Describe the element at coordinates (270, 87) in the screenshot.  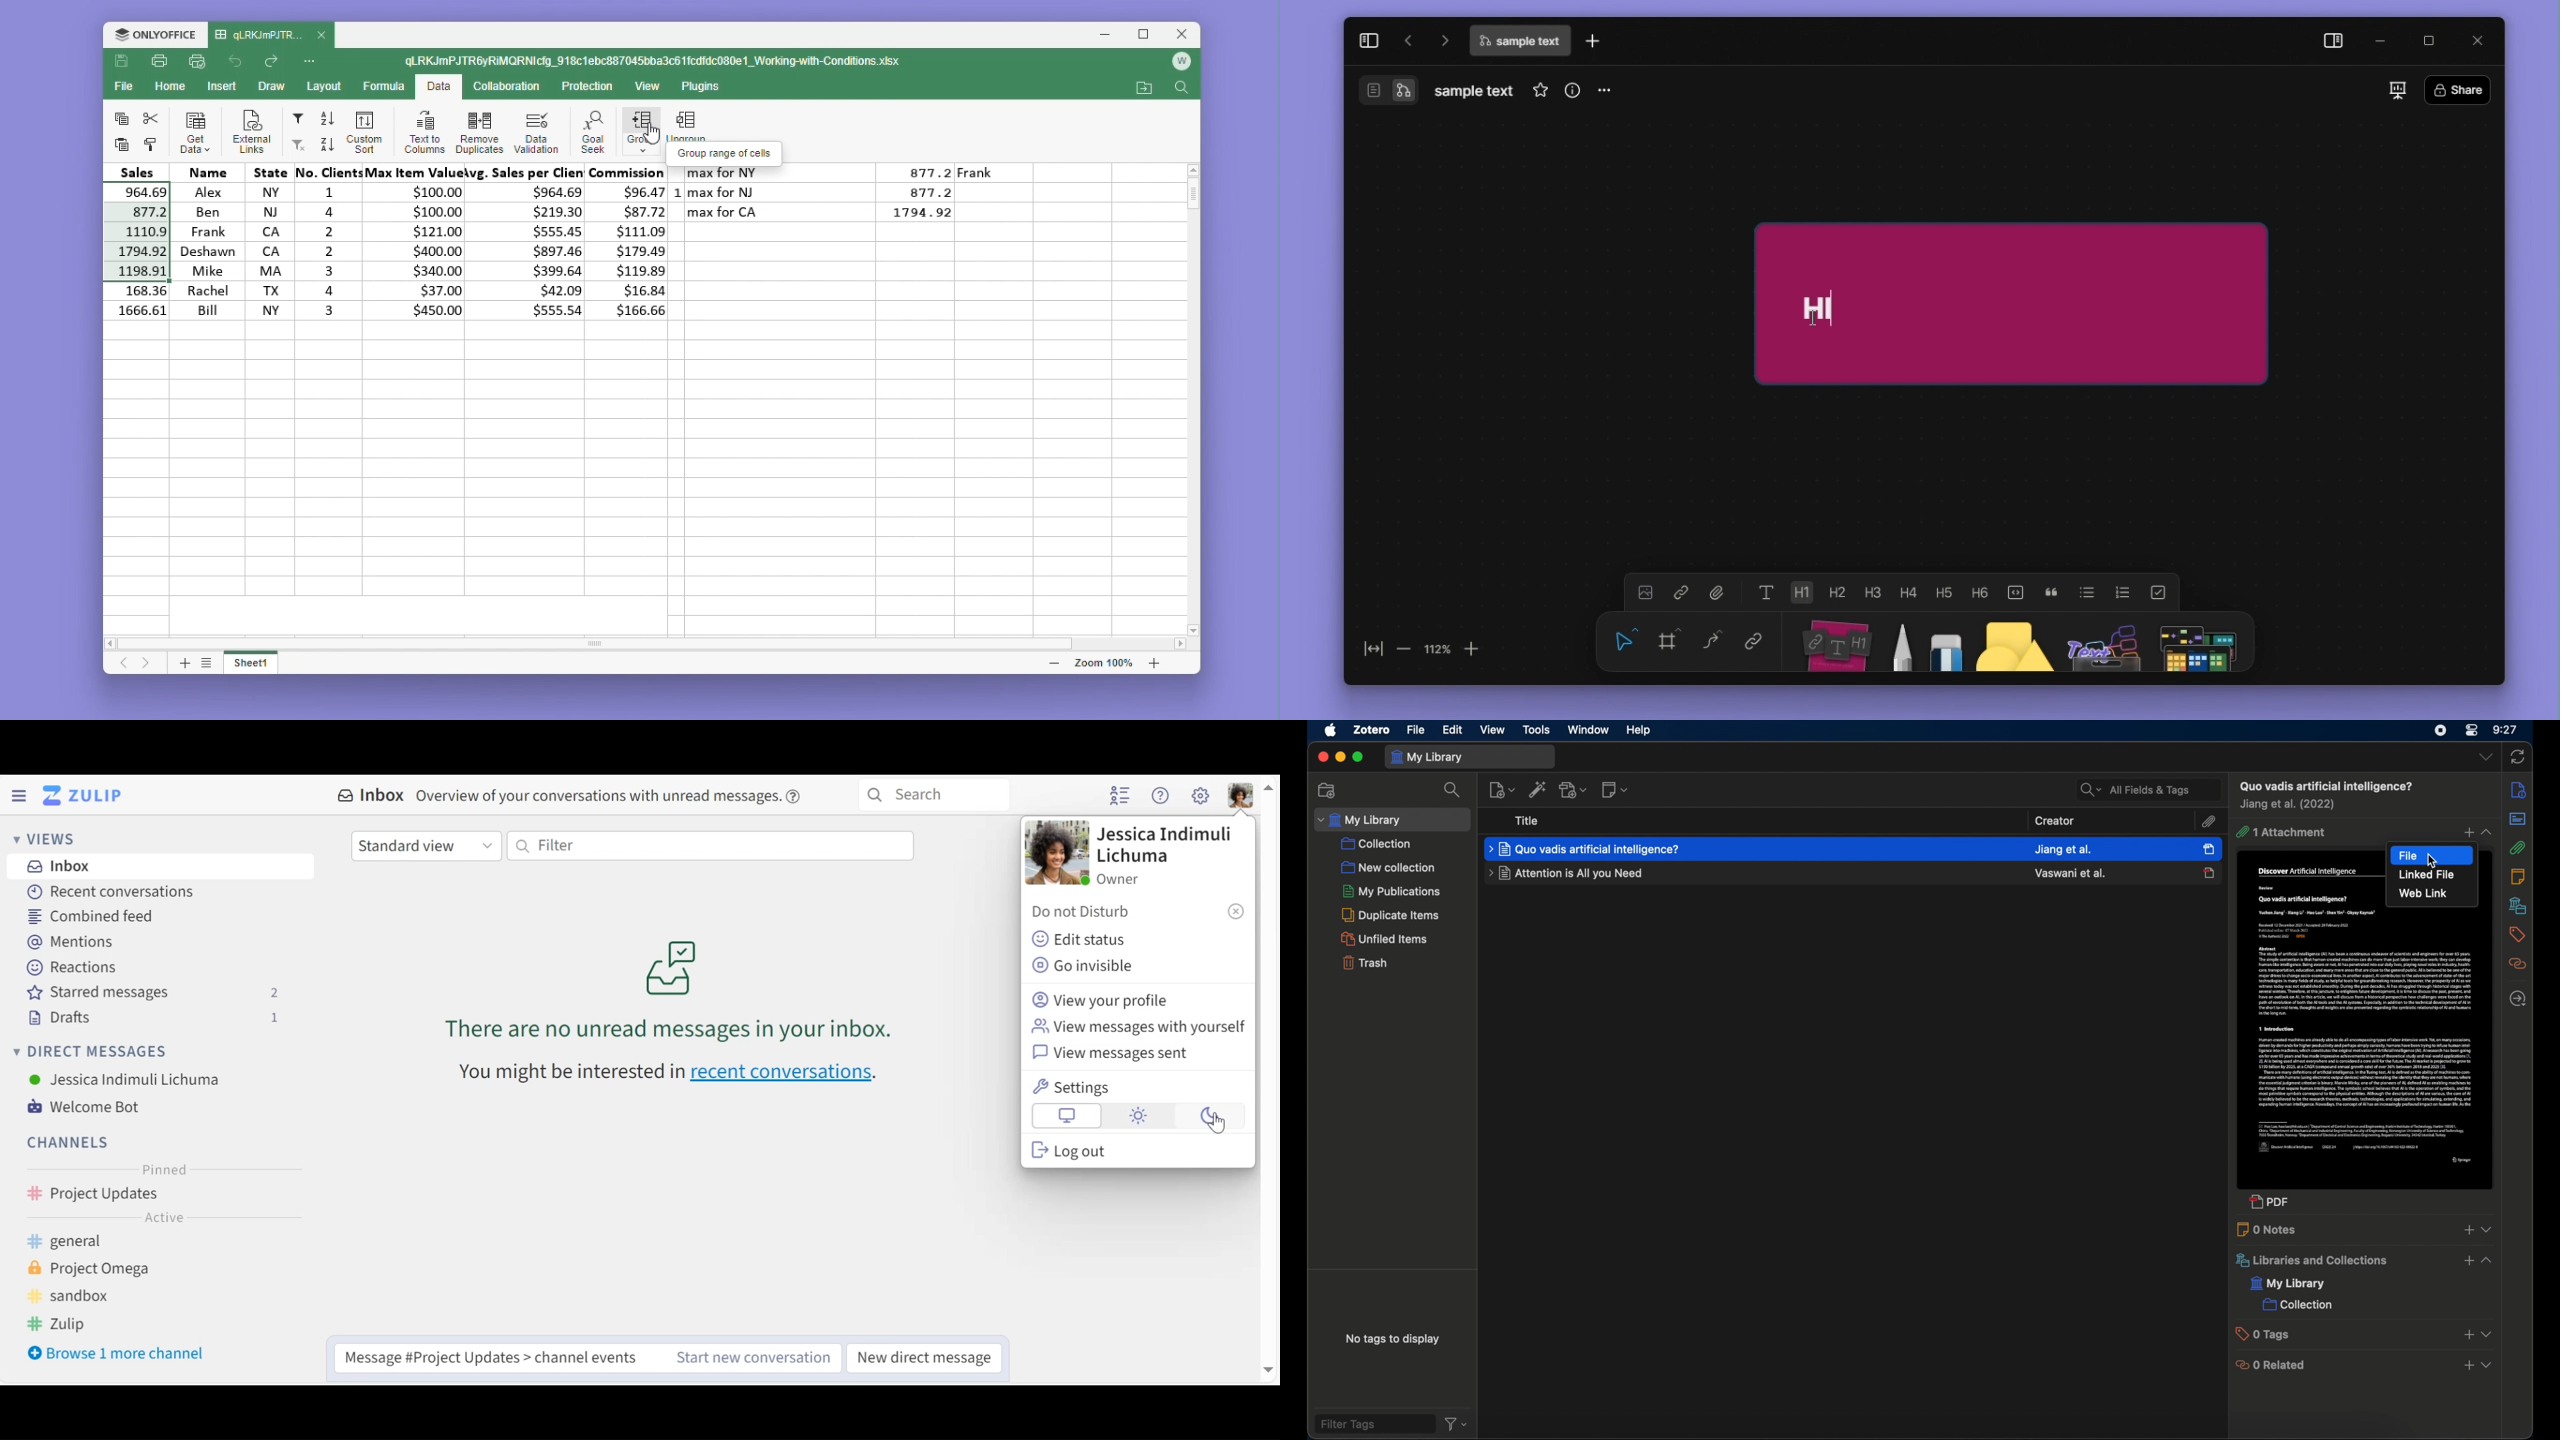
I see `Draw` at that location.